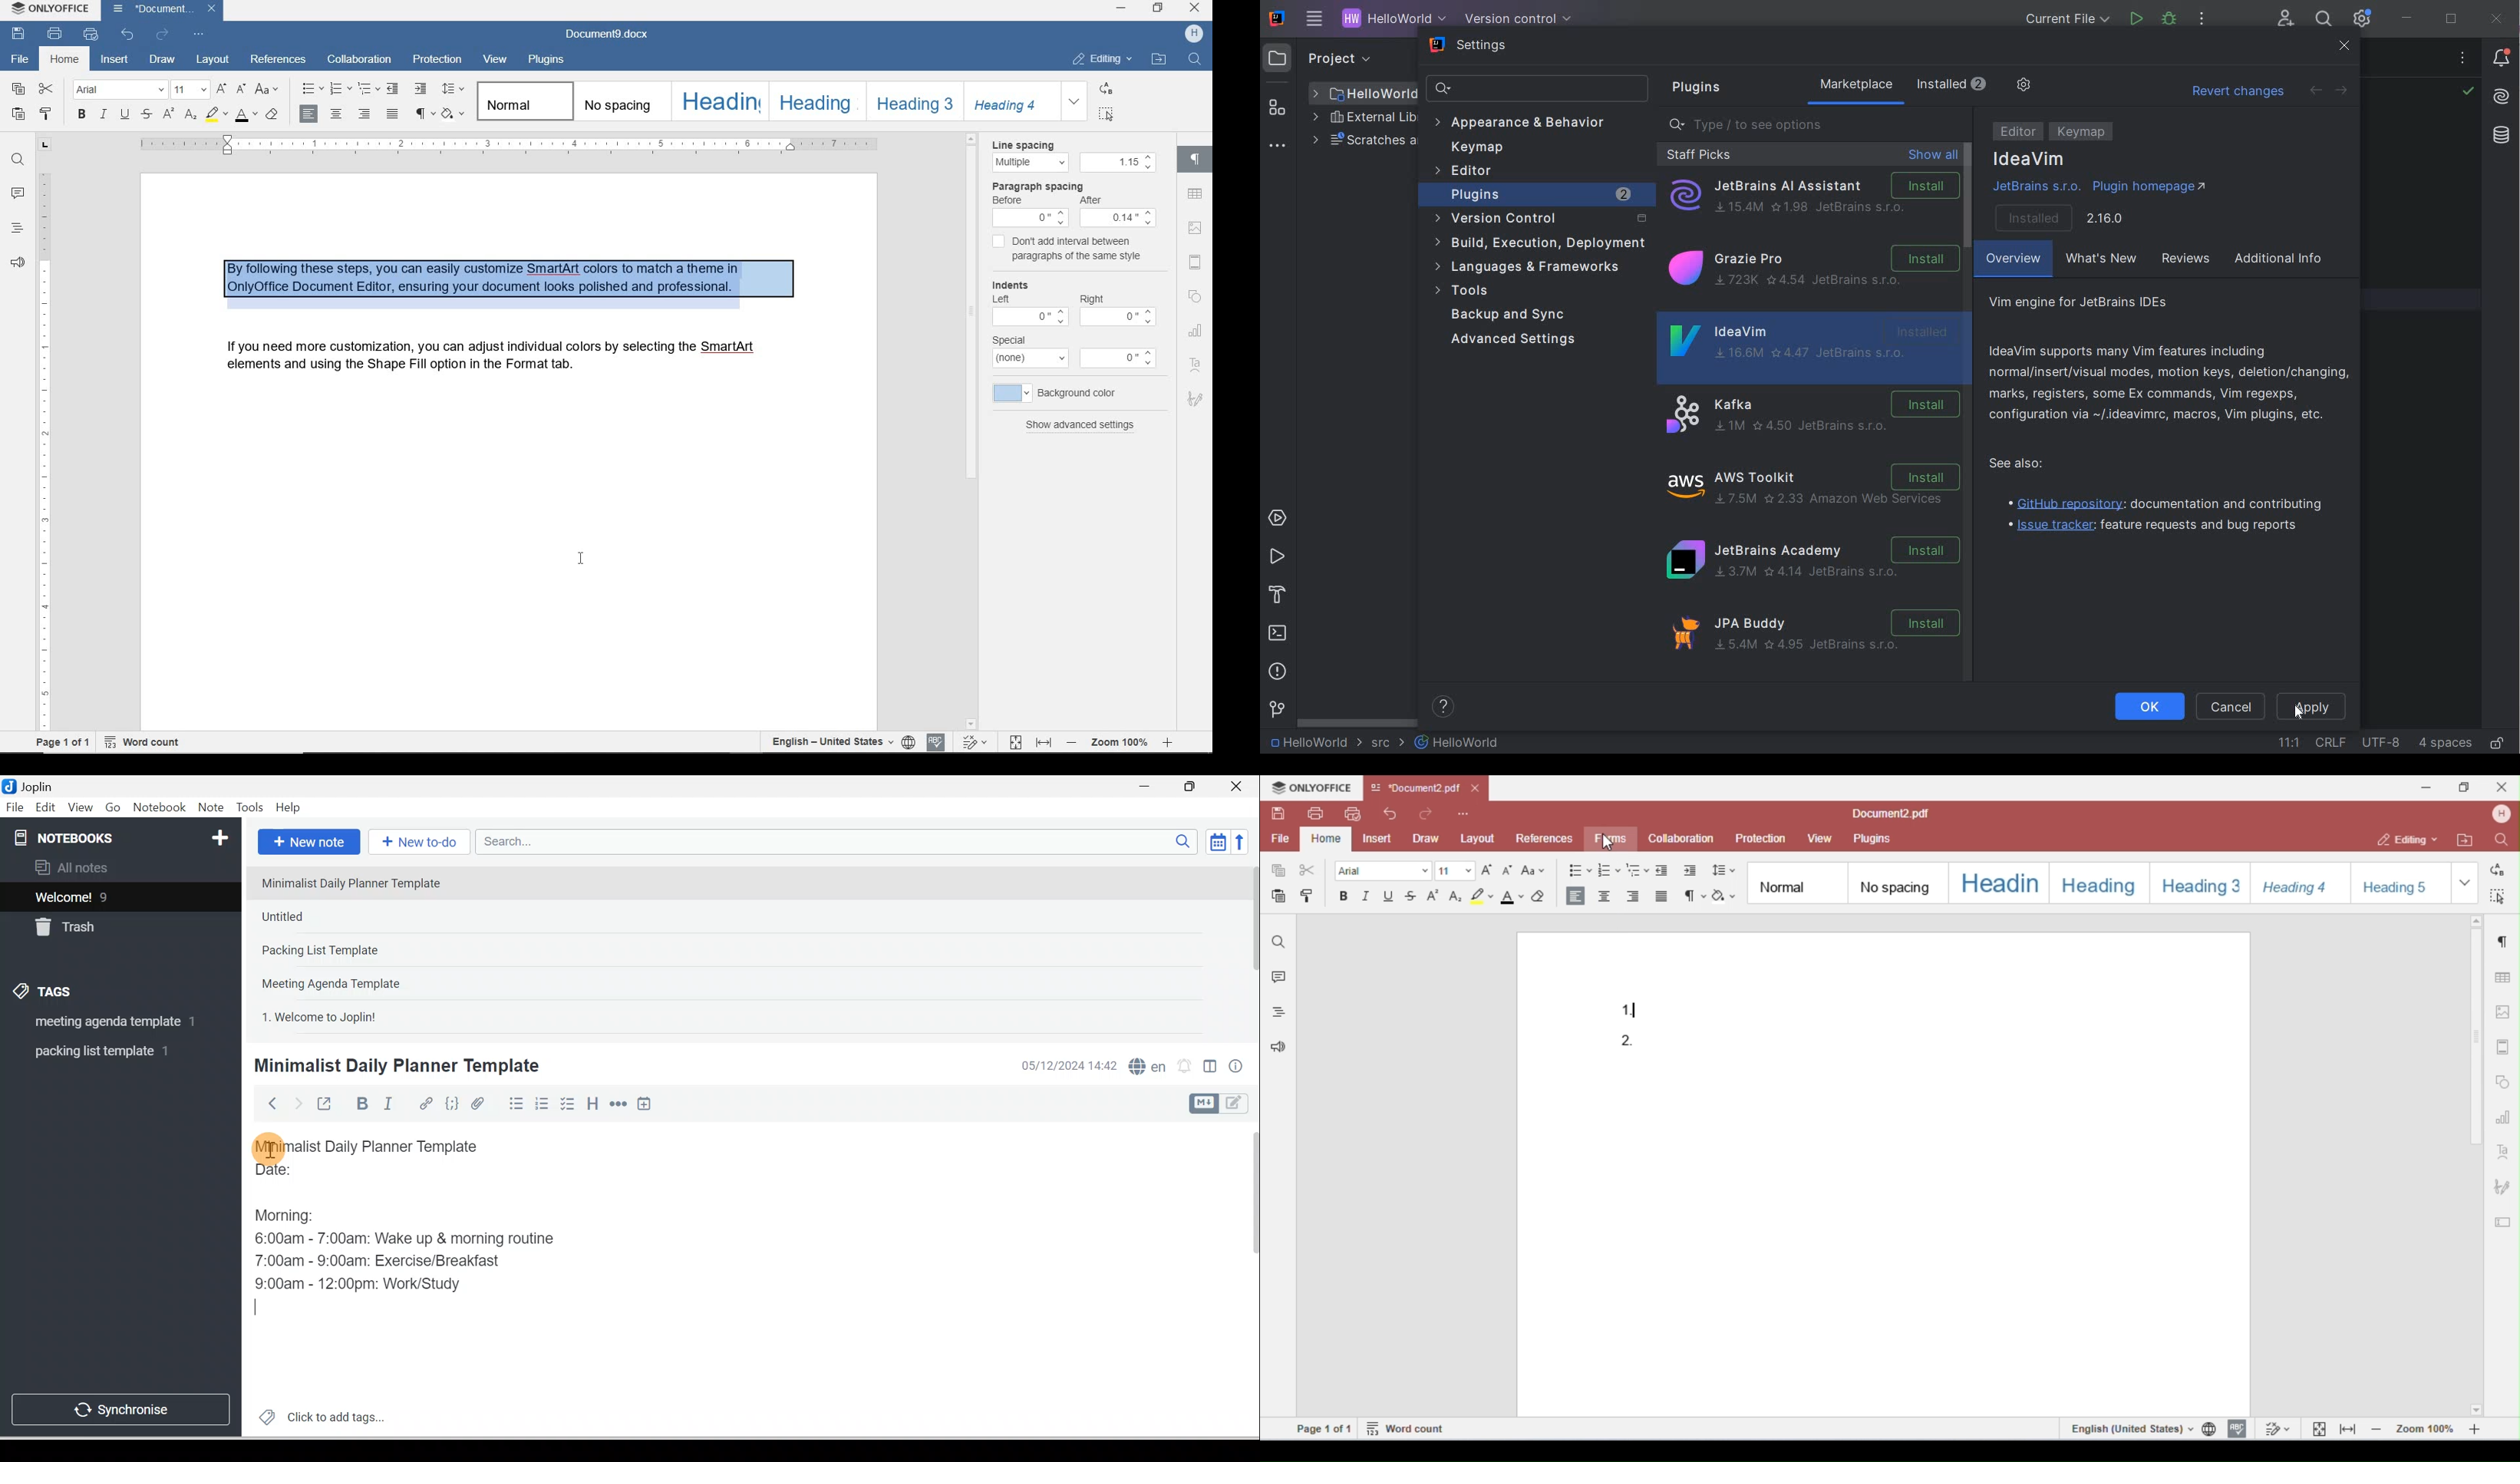 Image resolution: width=2520 pixels, height=1484 pixels. Describe the element at coordinates (1198, 260) in the screenshot. I see `header & footer` at that location.